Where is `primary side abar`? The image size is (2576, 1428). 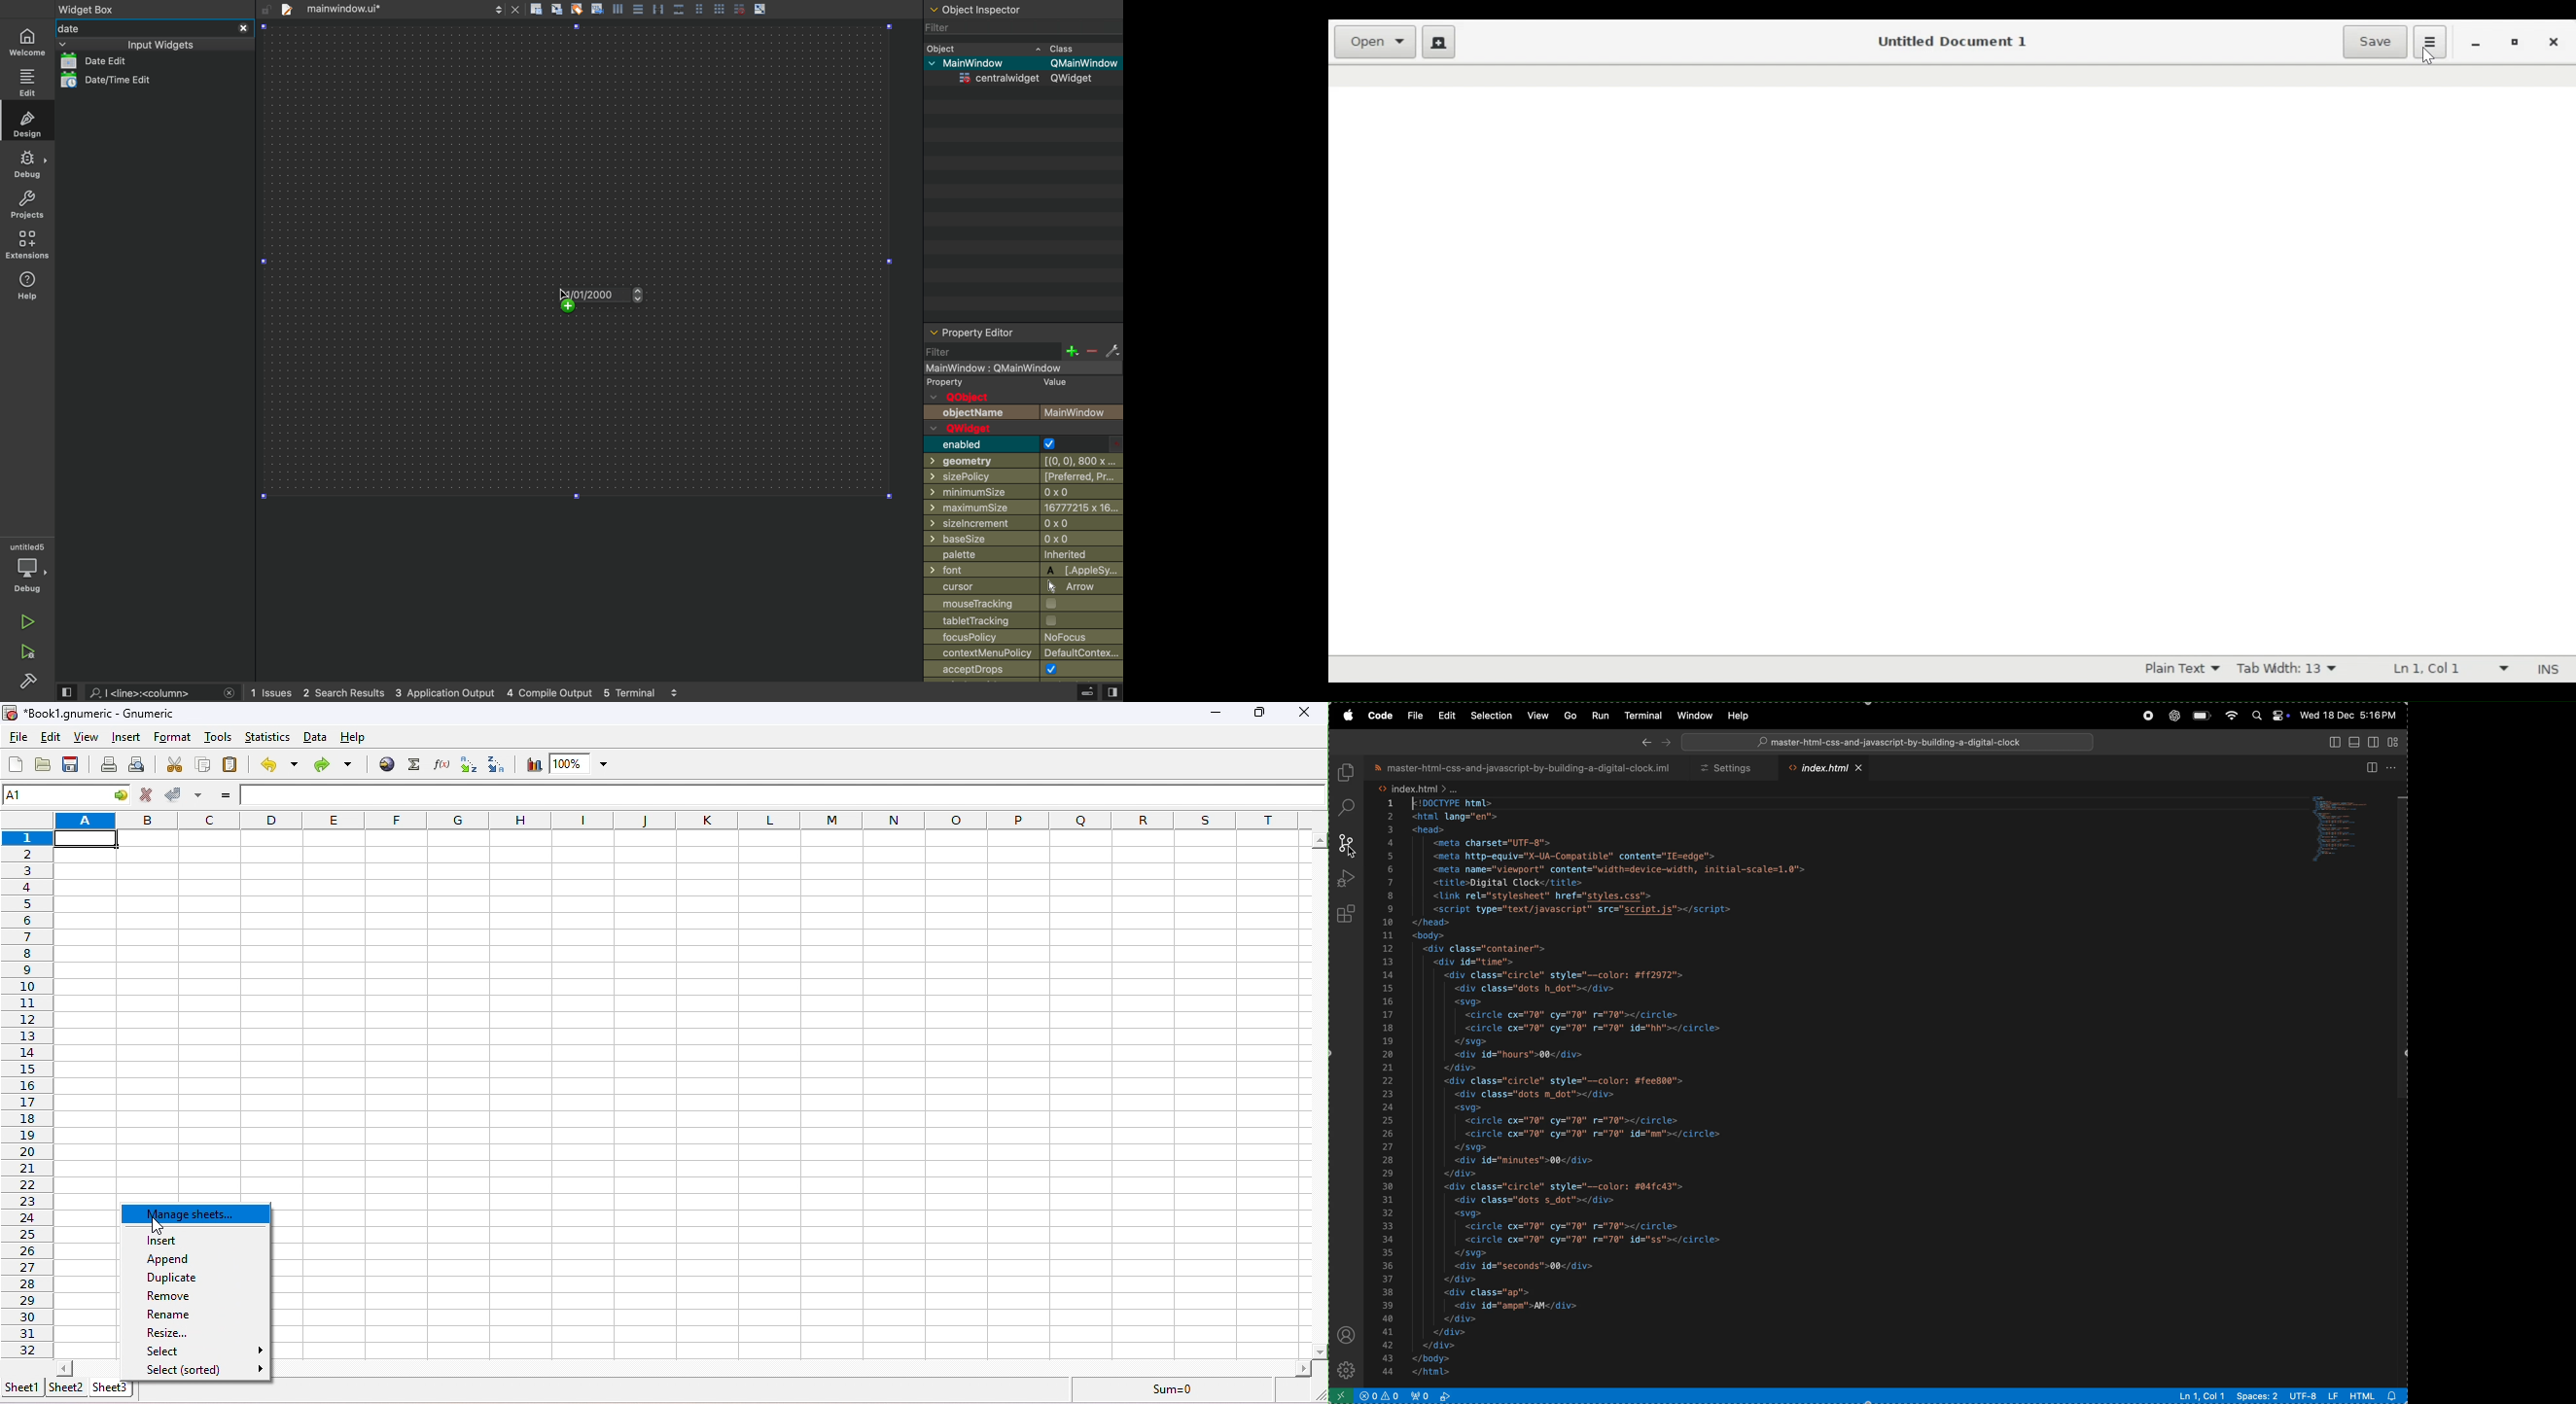 primary side abar is located at coordinates (2335, 743).